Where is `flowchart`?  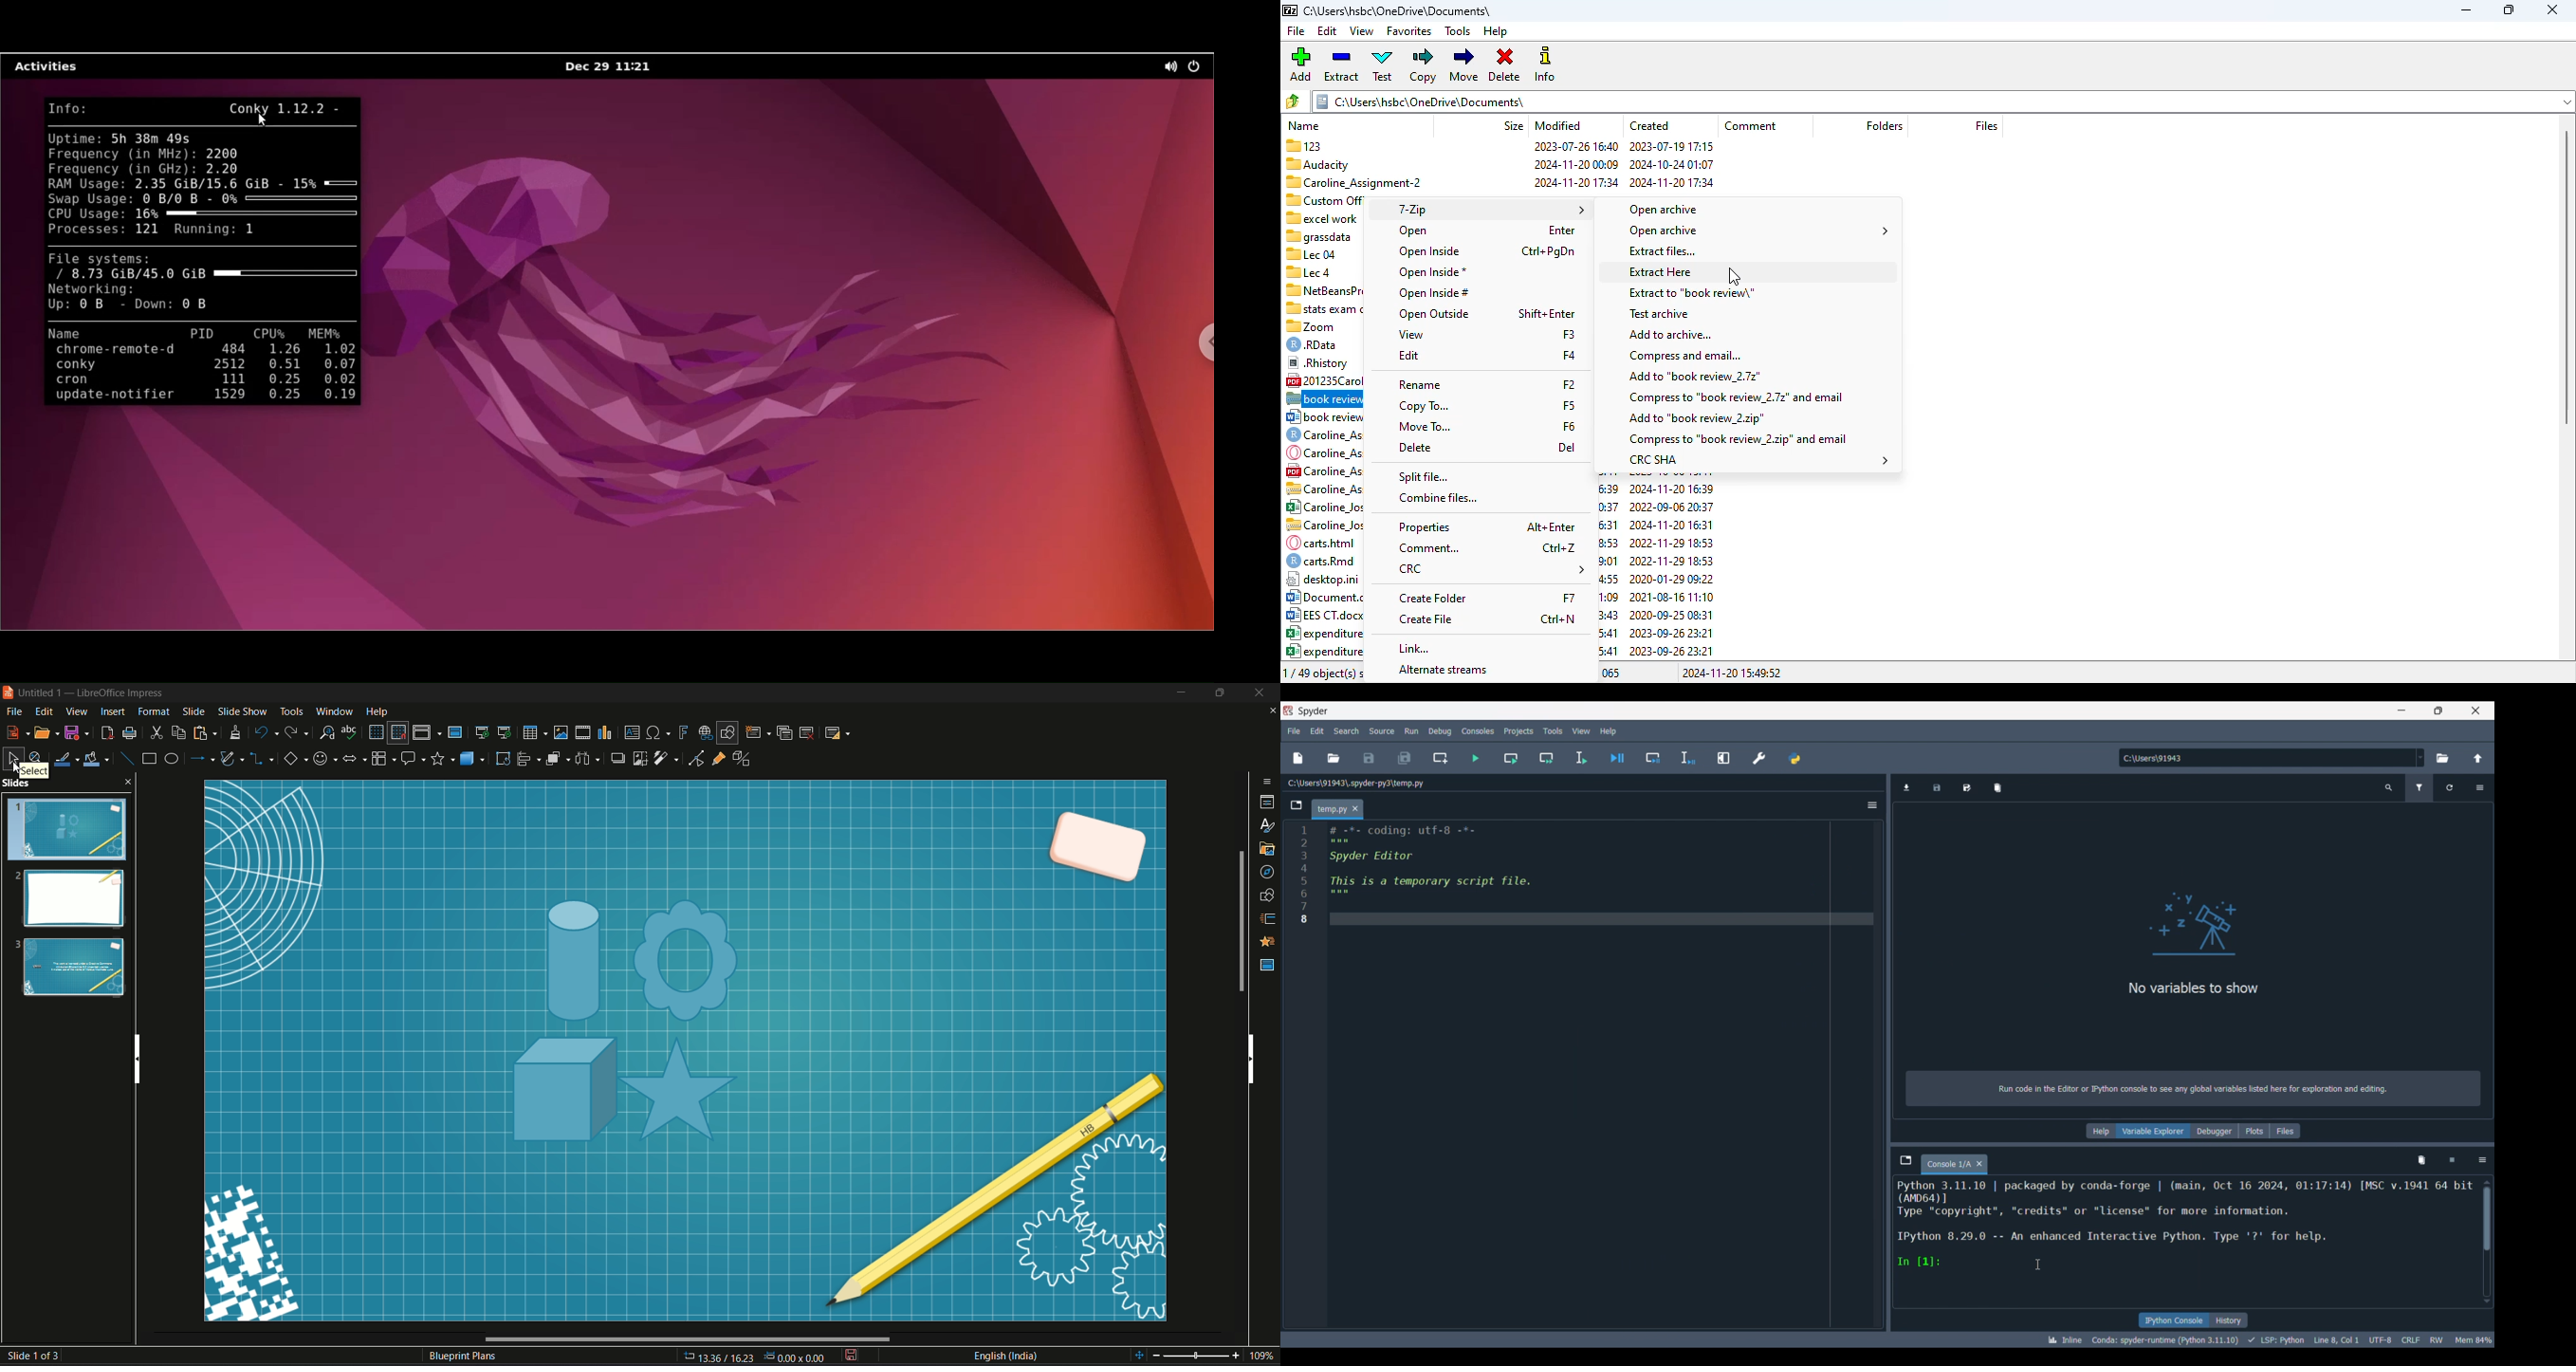
flowchart is located at coordinates (382, 758).